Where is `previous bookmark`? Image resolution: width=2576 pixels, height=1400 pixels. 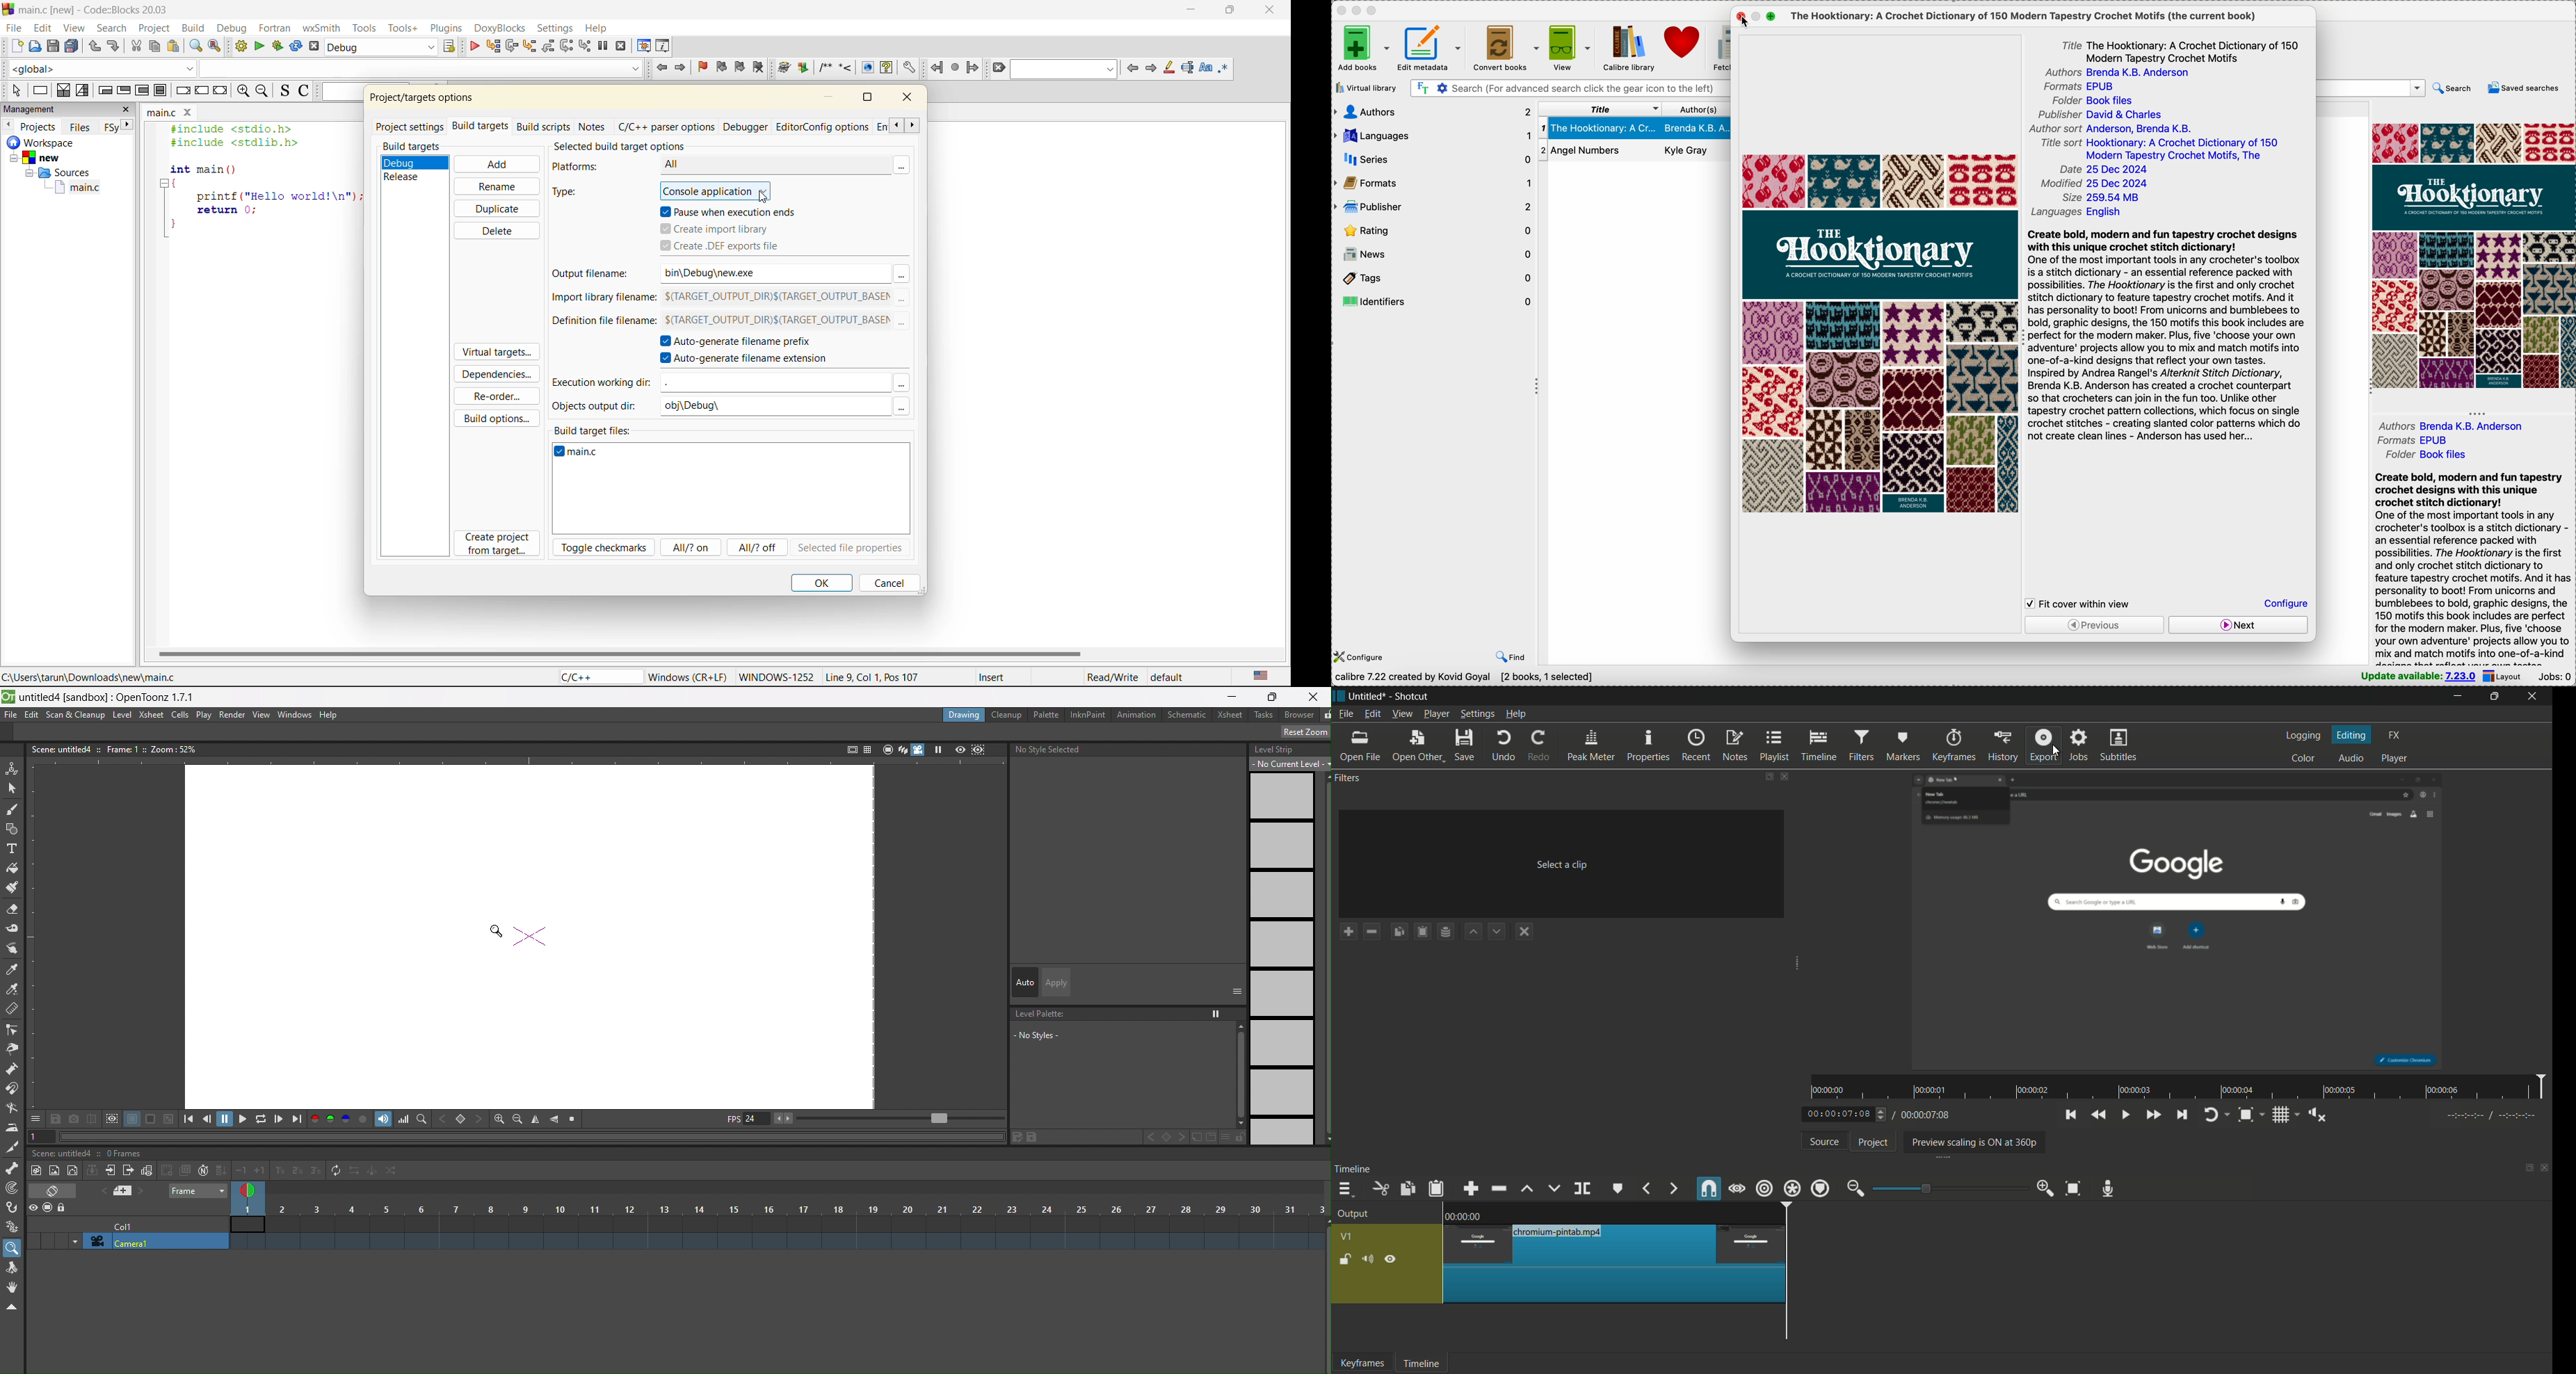 previous bookmark is located at coordinates (722, 67).